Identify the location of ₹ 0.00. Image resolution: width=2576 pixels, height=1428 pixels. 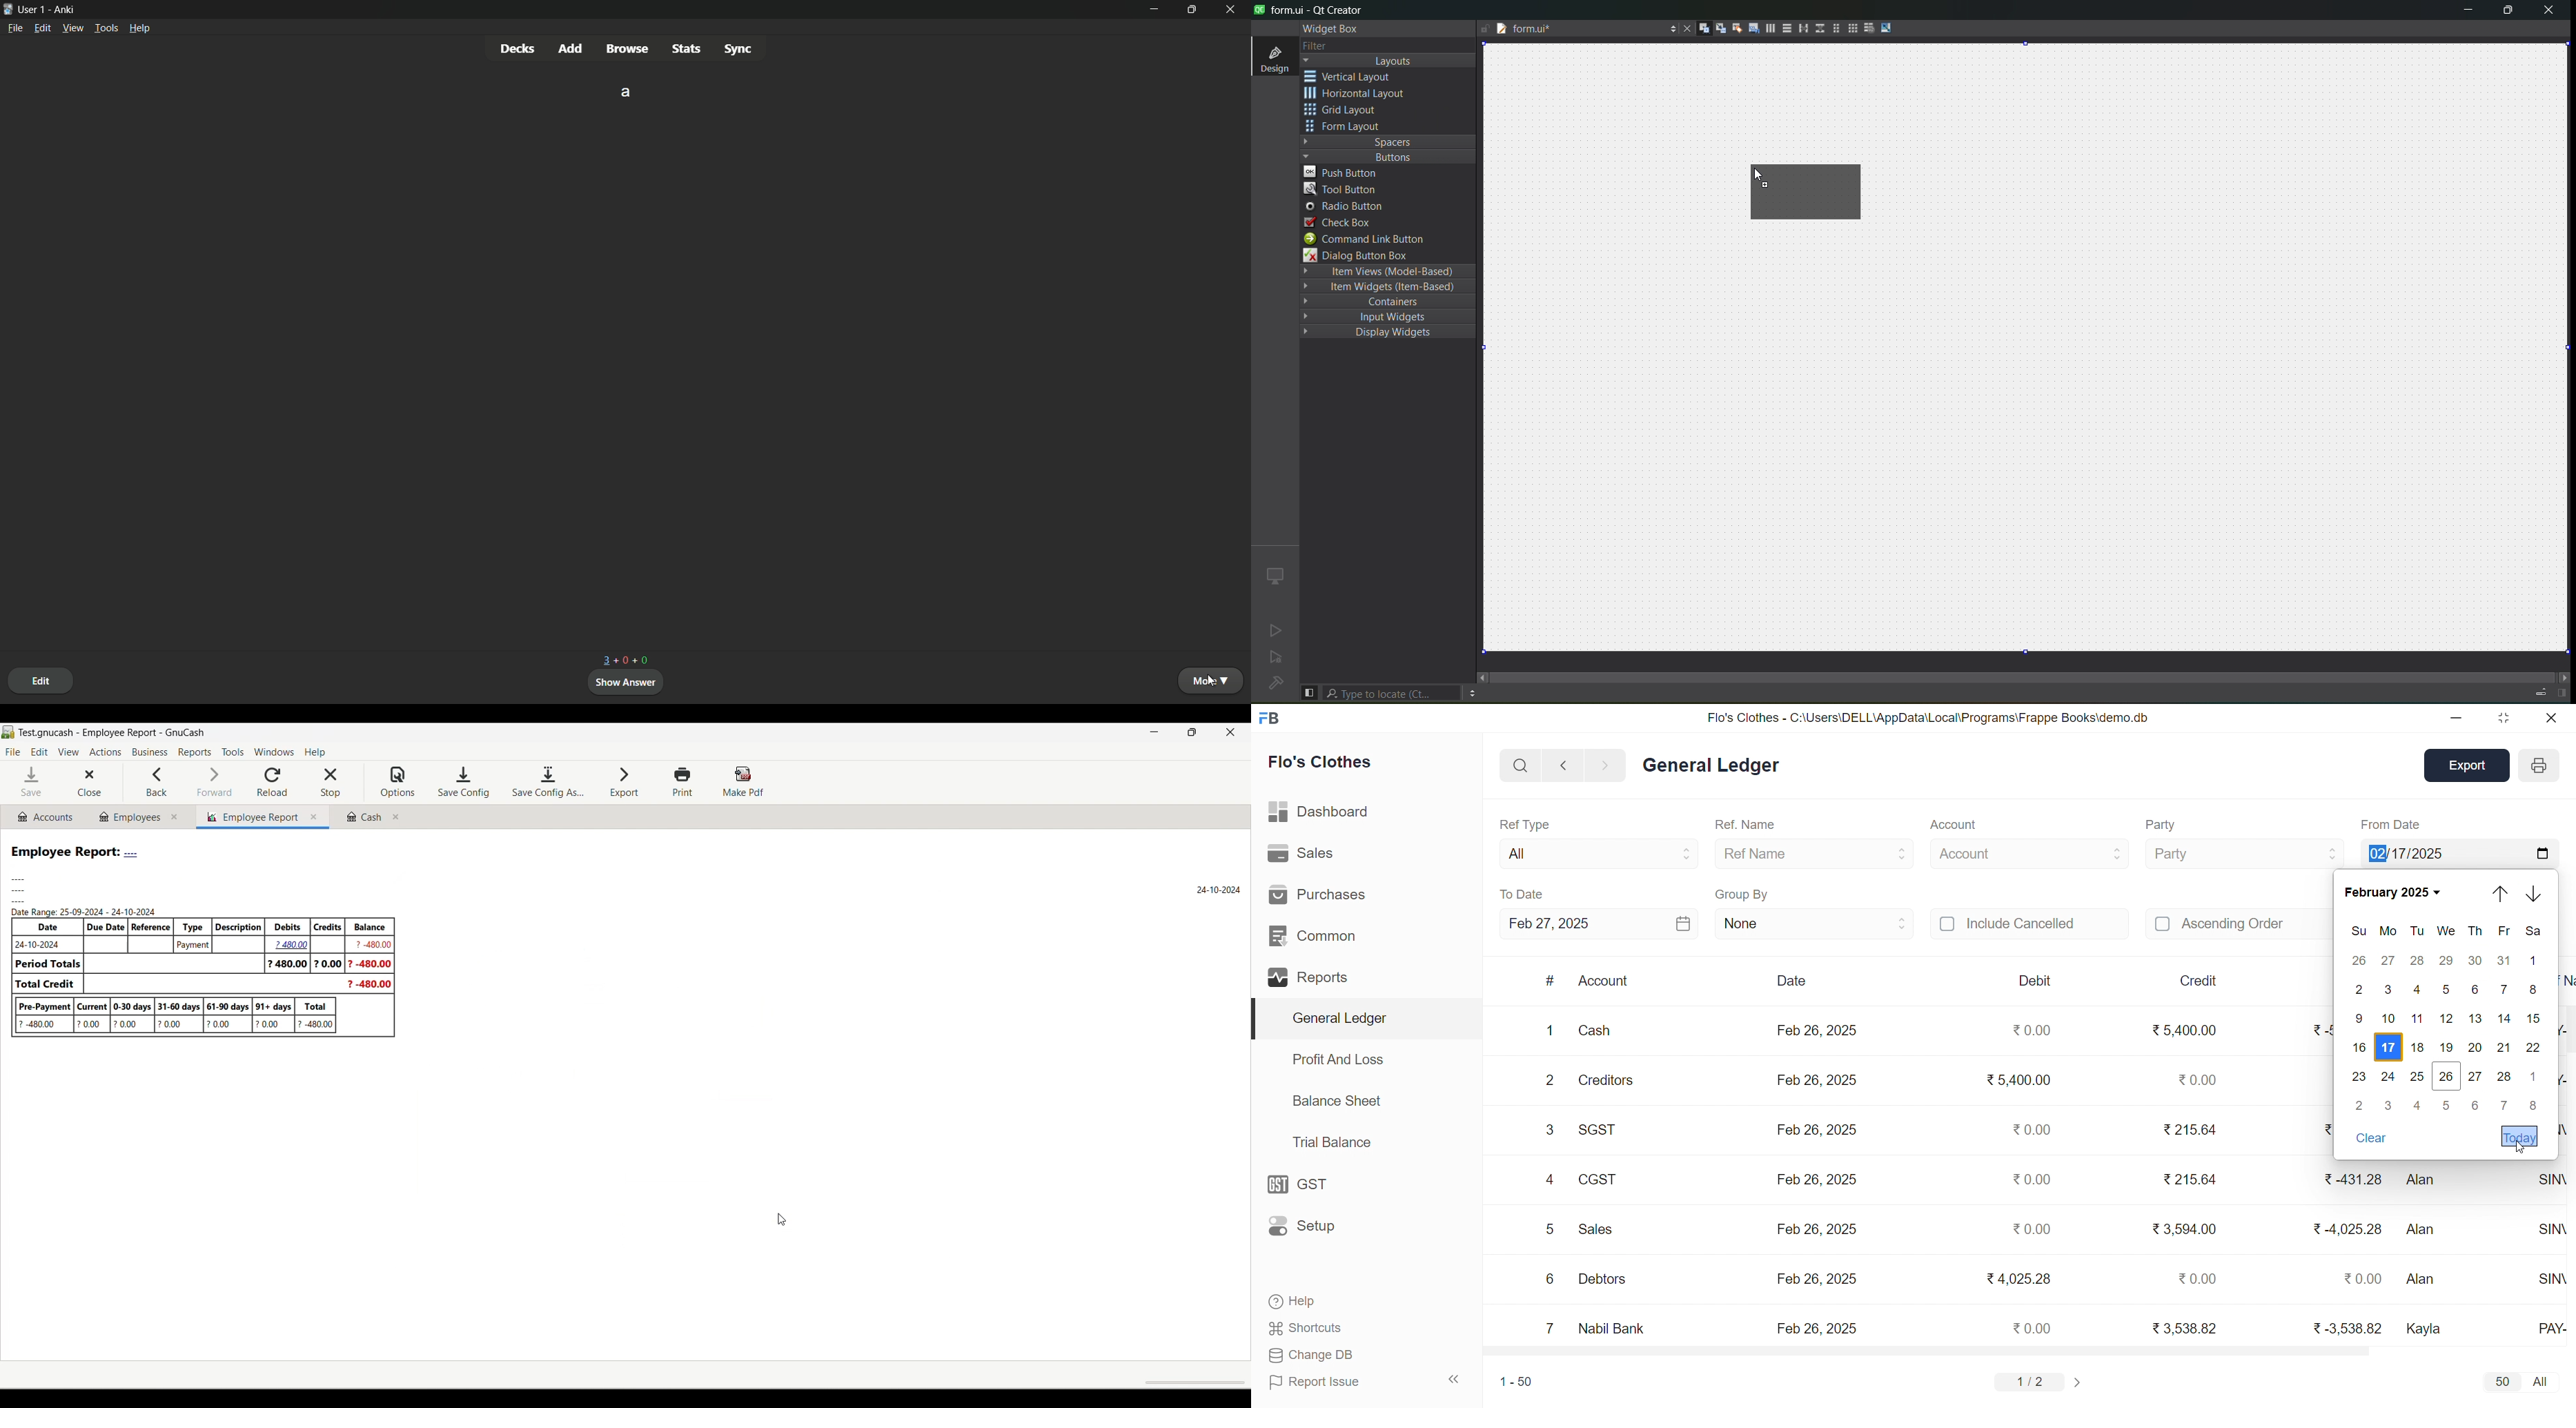
(2363, 1279).